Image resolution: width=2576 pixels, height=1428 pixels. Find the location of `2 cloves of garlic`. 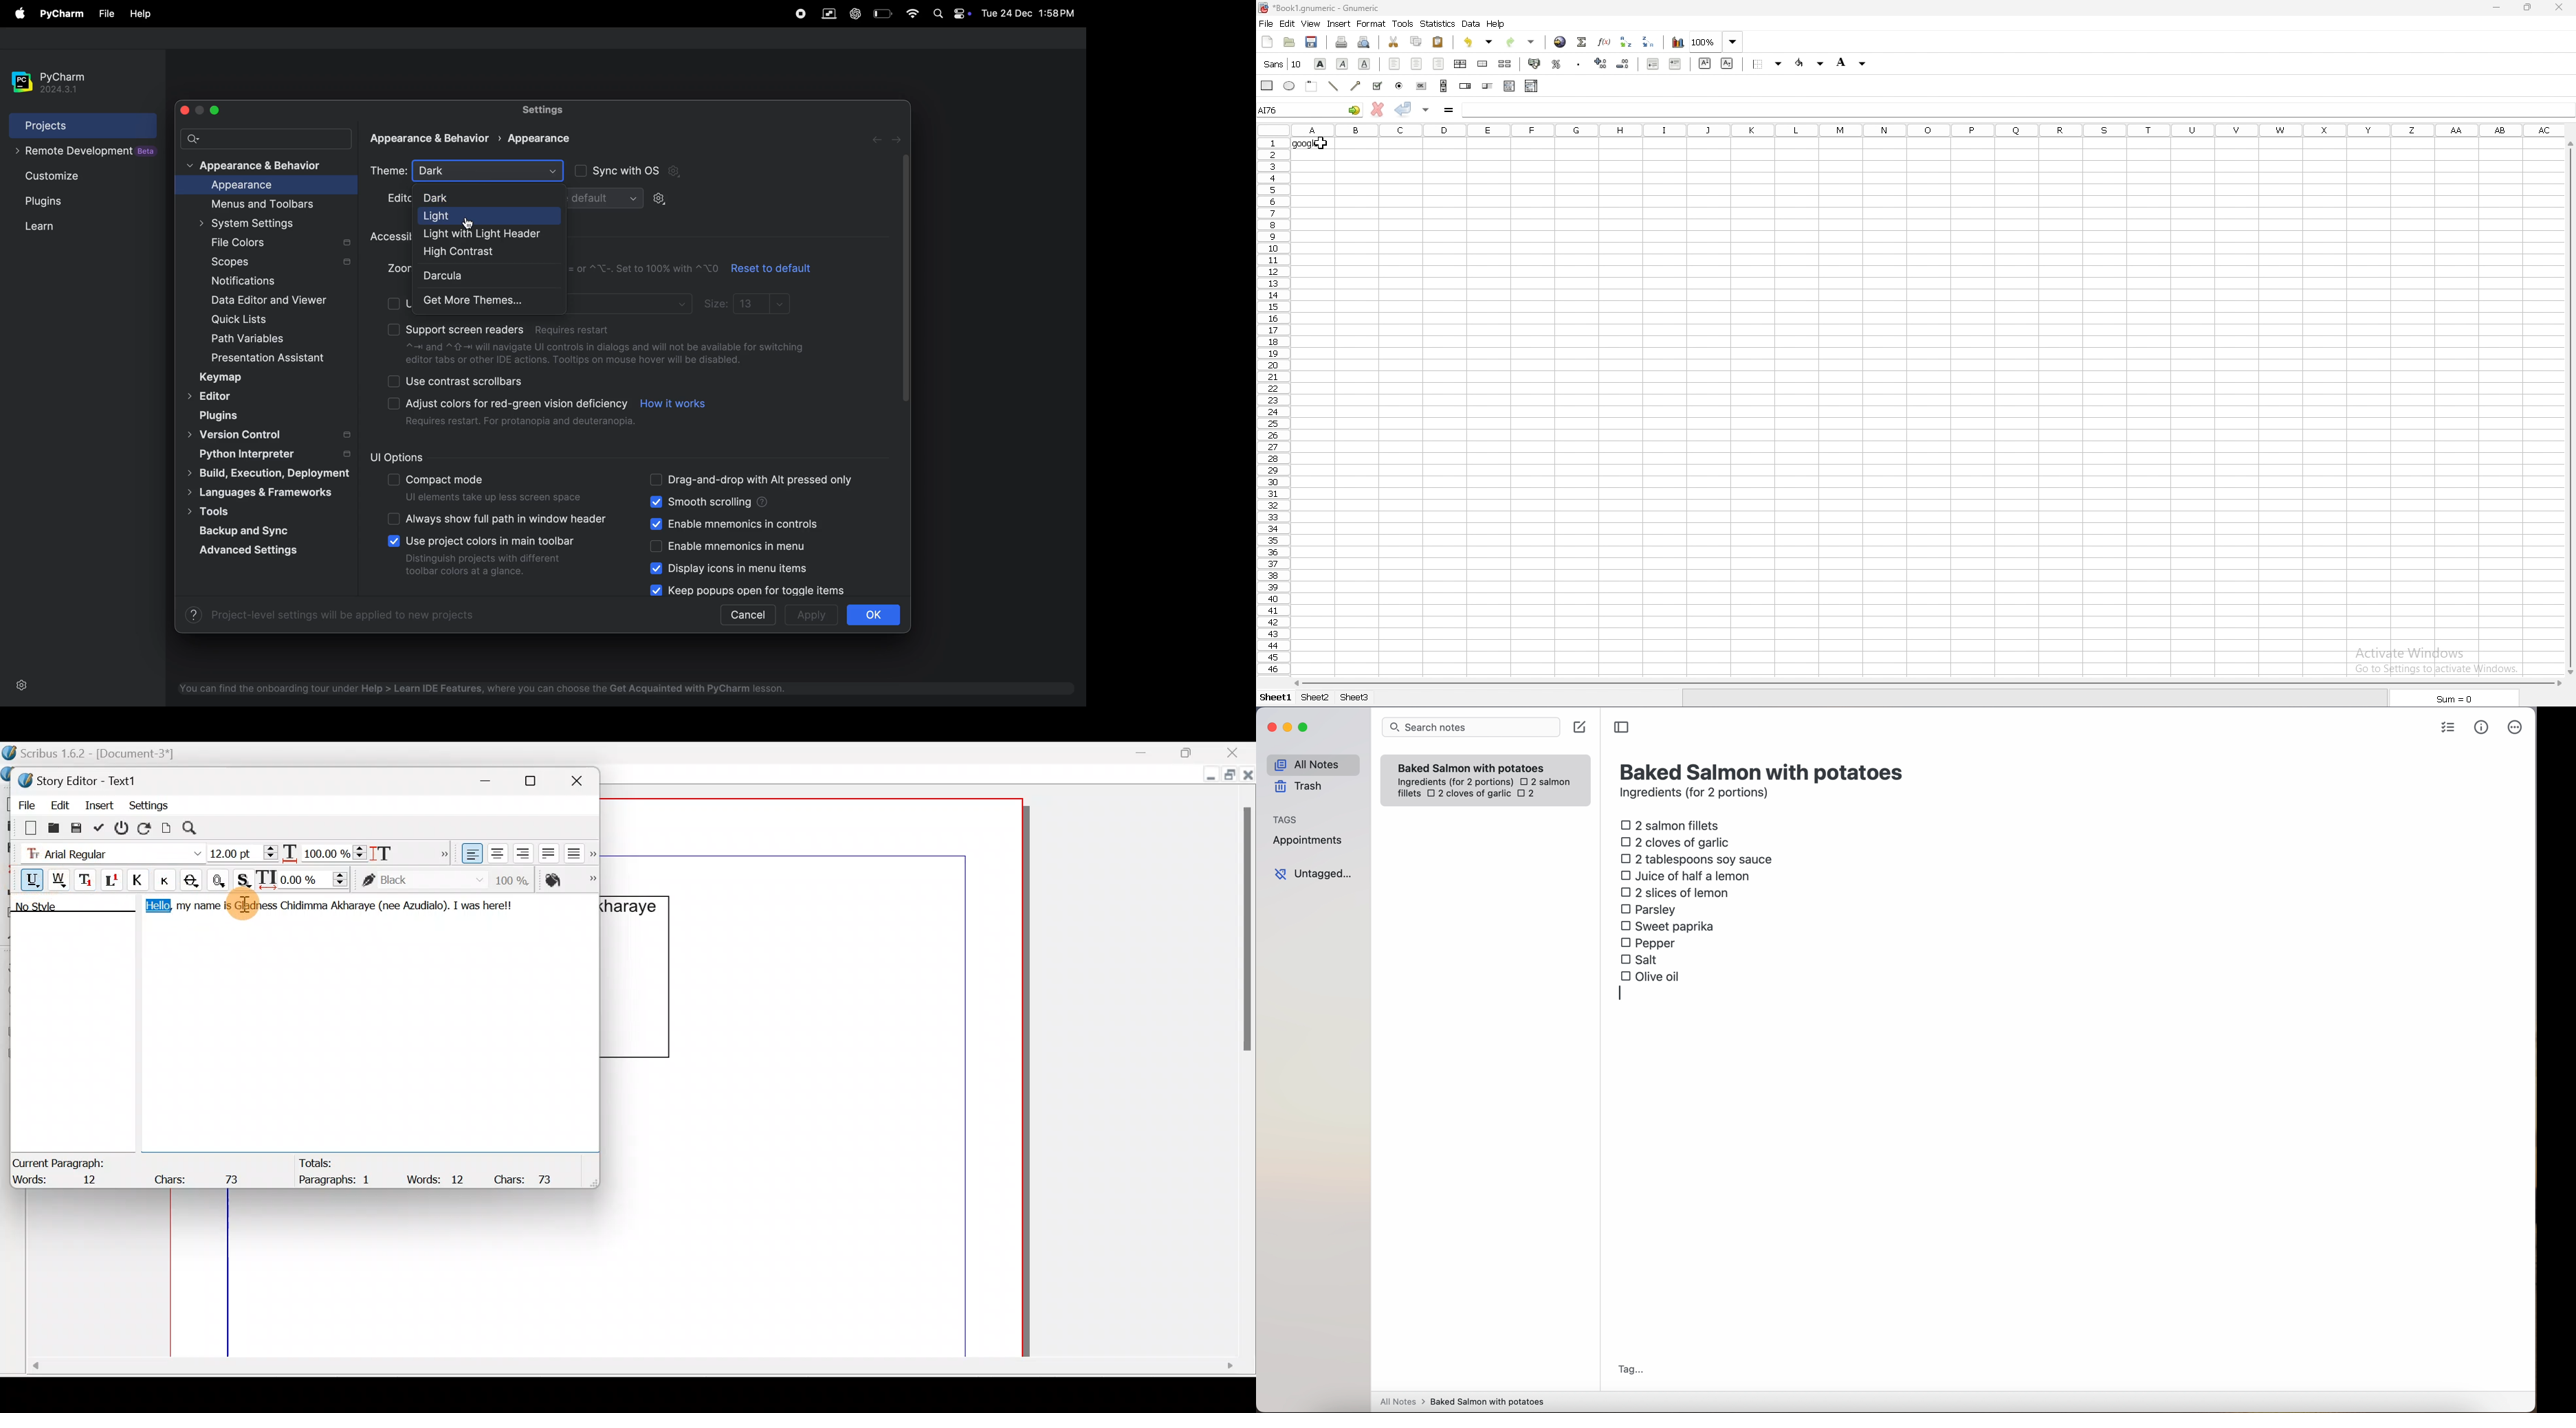

2 cloves of garlic is located at coordinates (1678, 841).